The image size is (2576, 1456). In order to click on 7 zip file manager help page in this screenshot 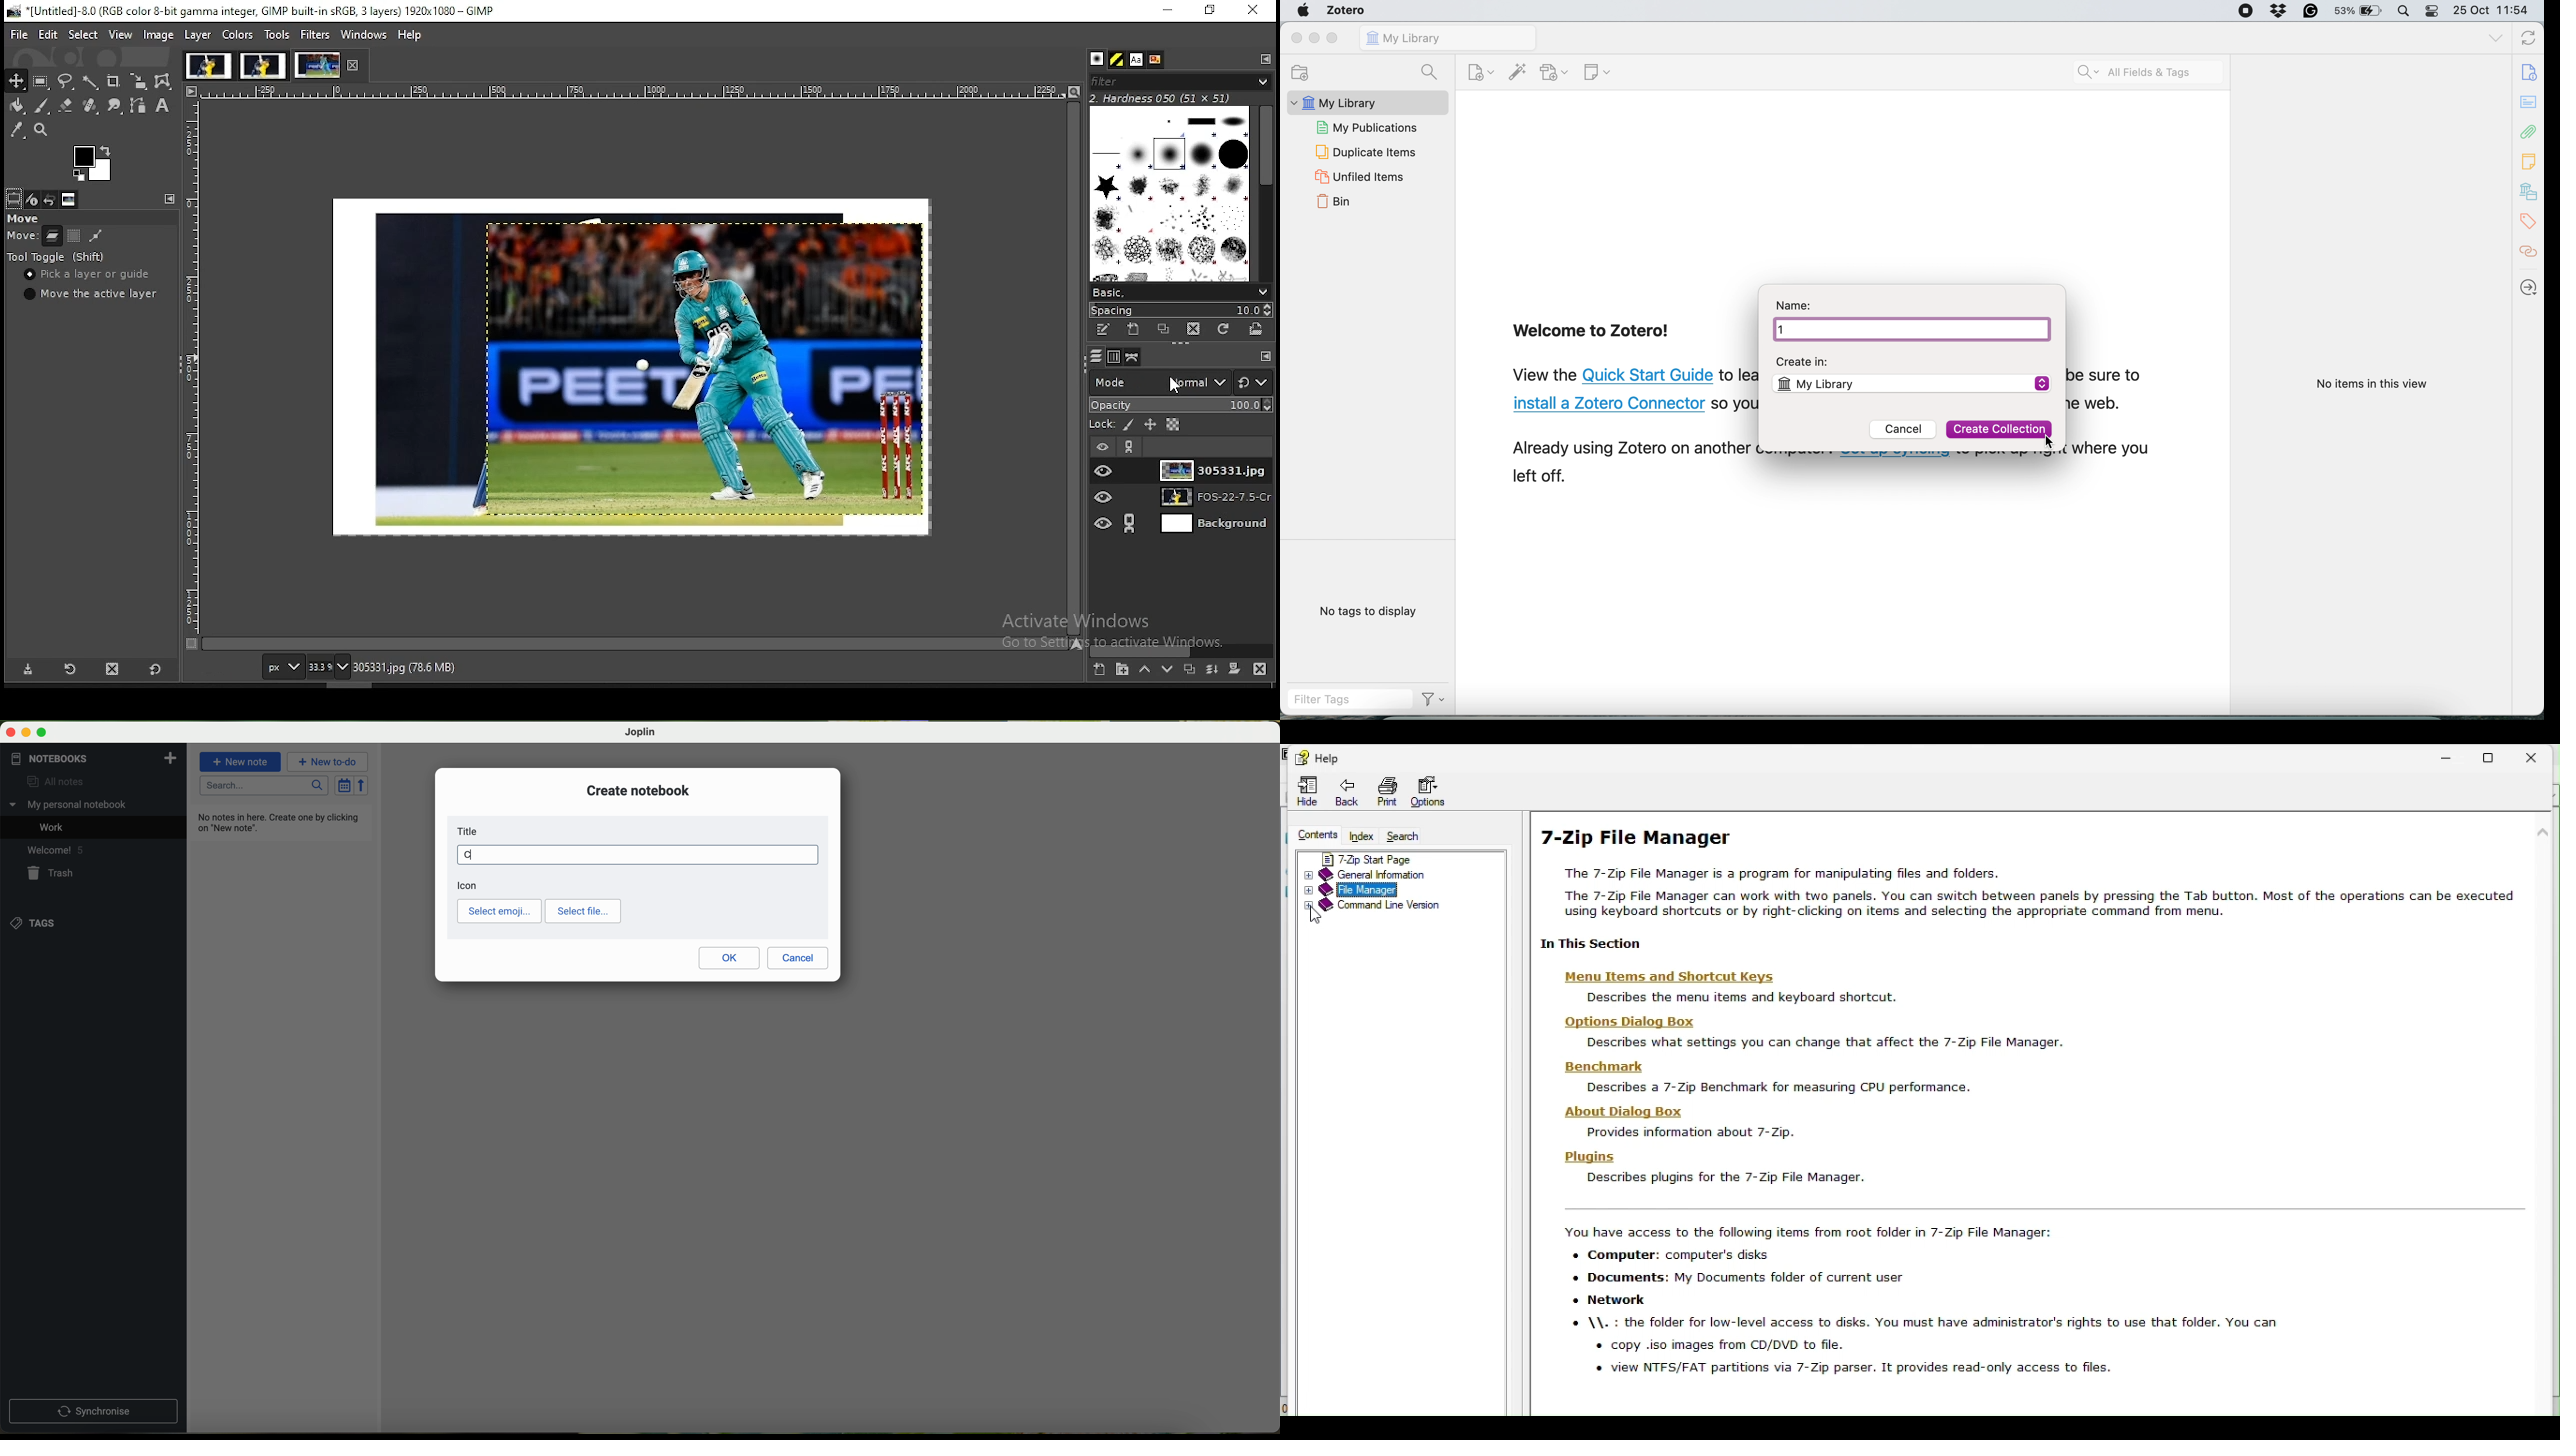, I will do `click(2032, 888)`.